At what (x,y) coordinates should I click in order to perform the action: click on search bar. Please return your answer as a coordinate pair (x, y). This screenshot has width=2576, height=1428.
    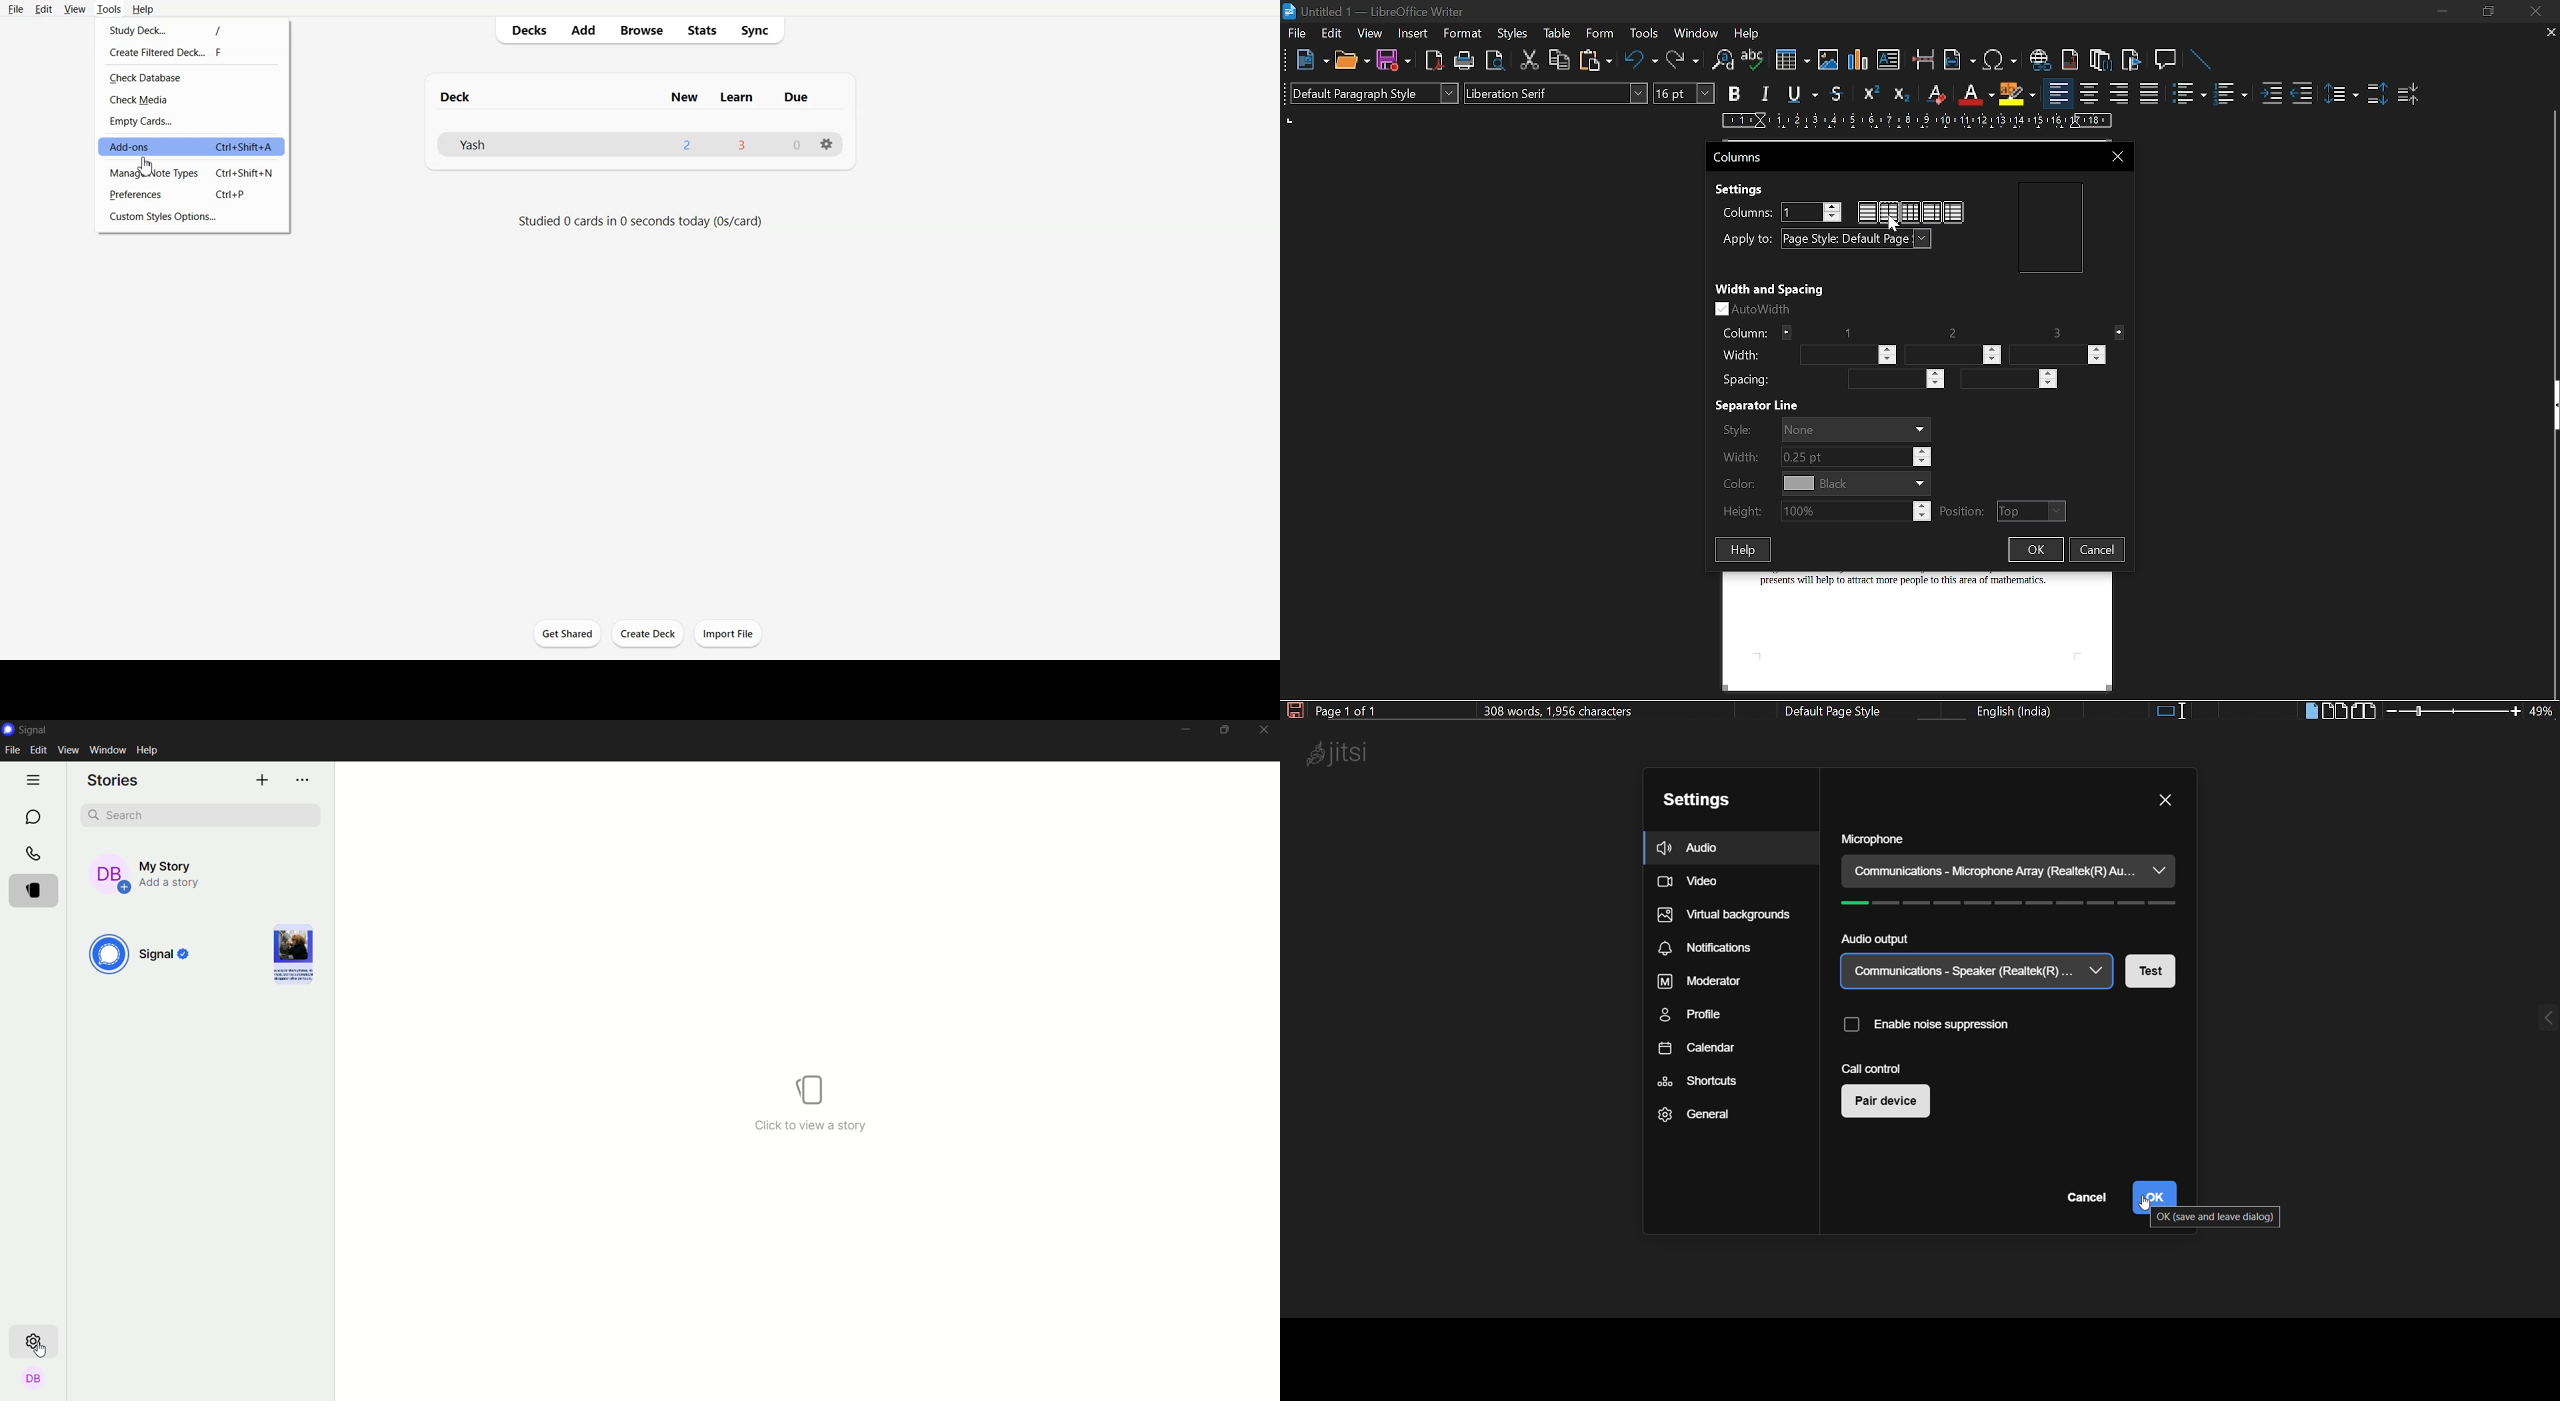
    Looking at the image, I should click on (202, 814).